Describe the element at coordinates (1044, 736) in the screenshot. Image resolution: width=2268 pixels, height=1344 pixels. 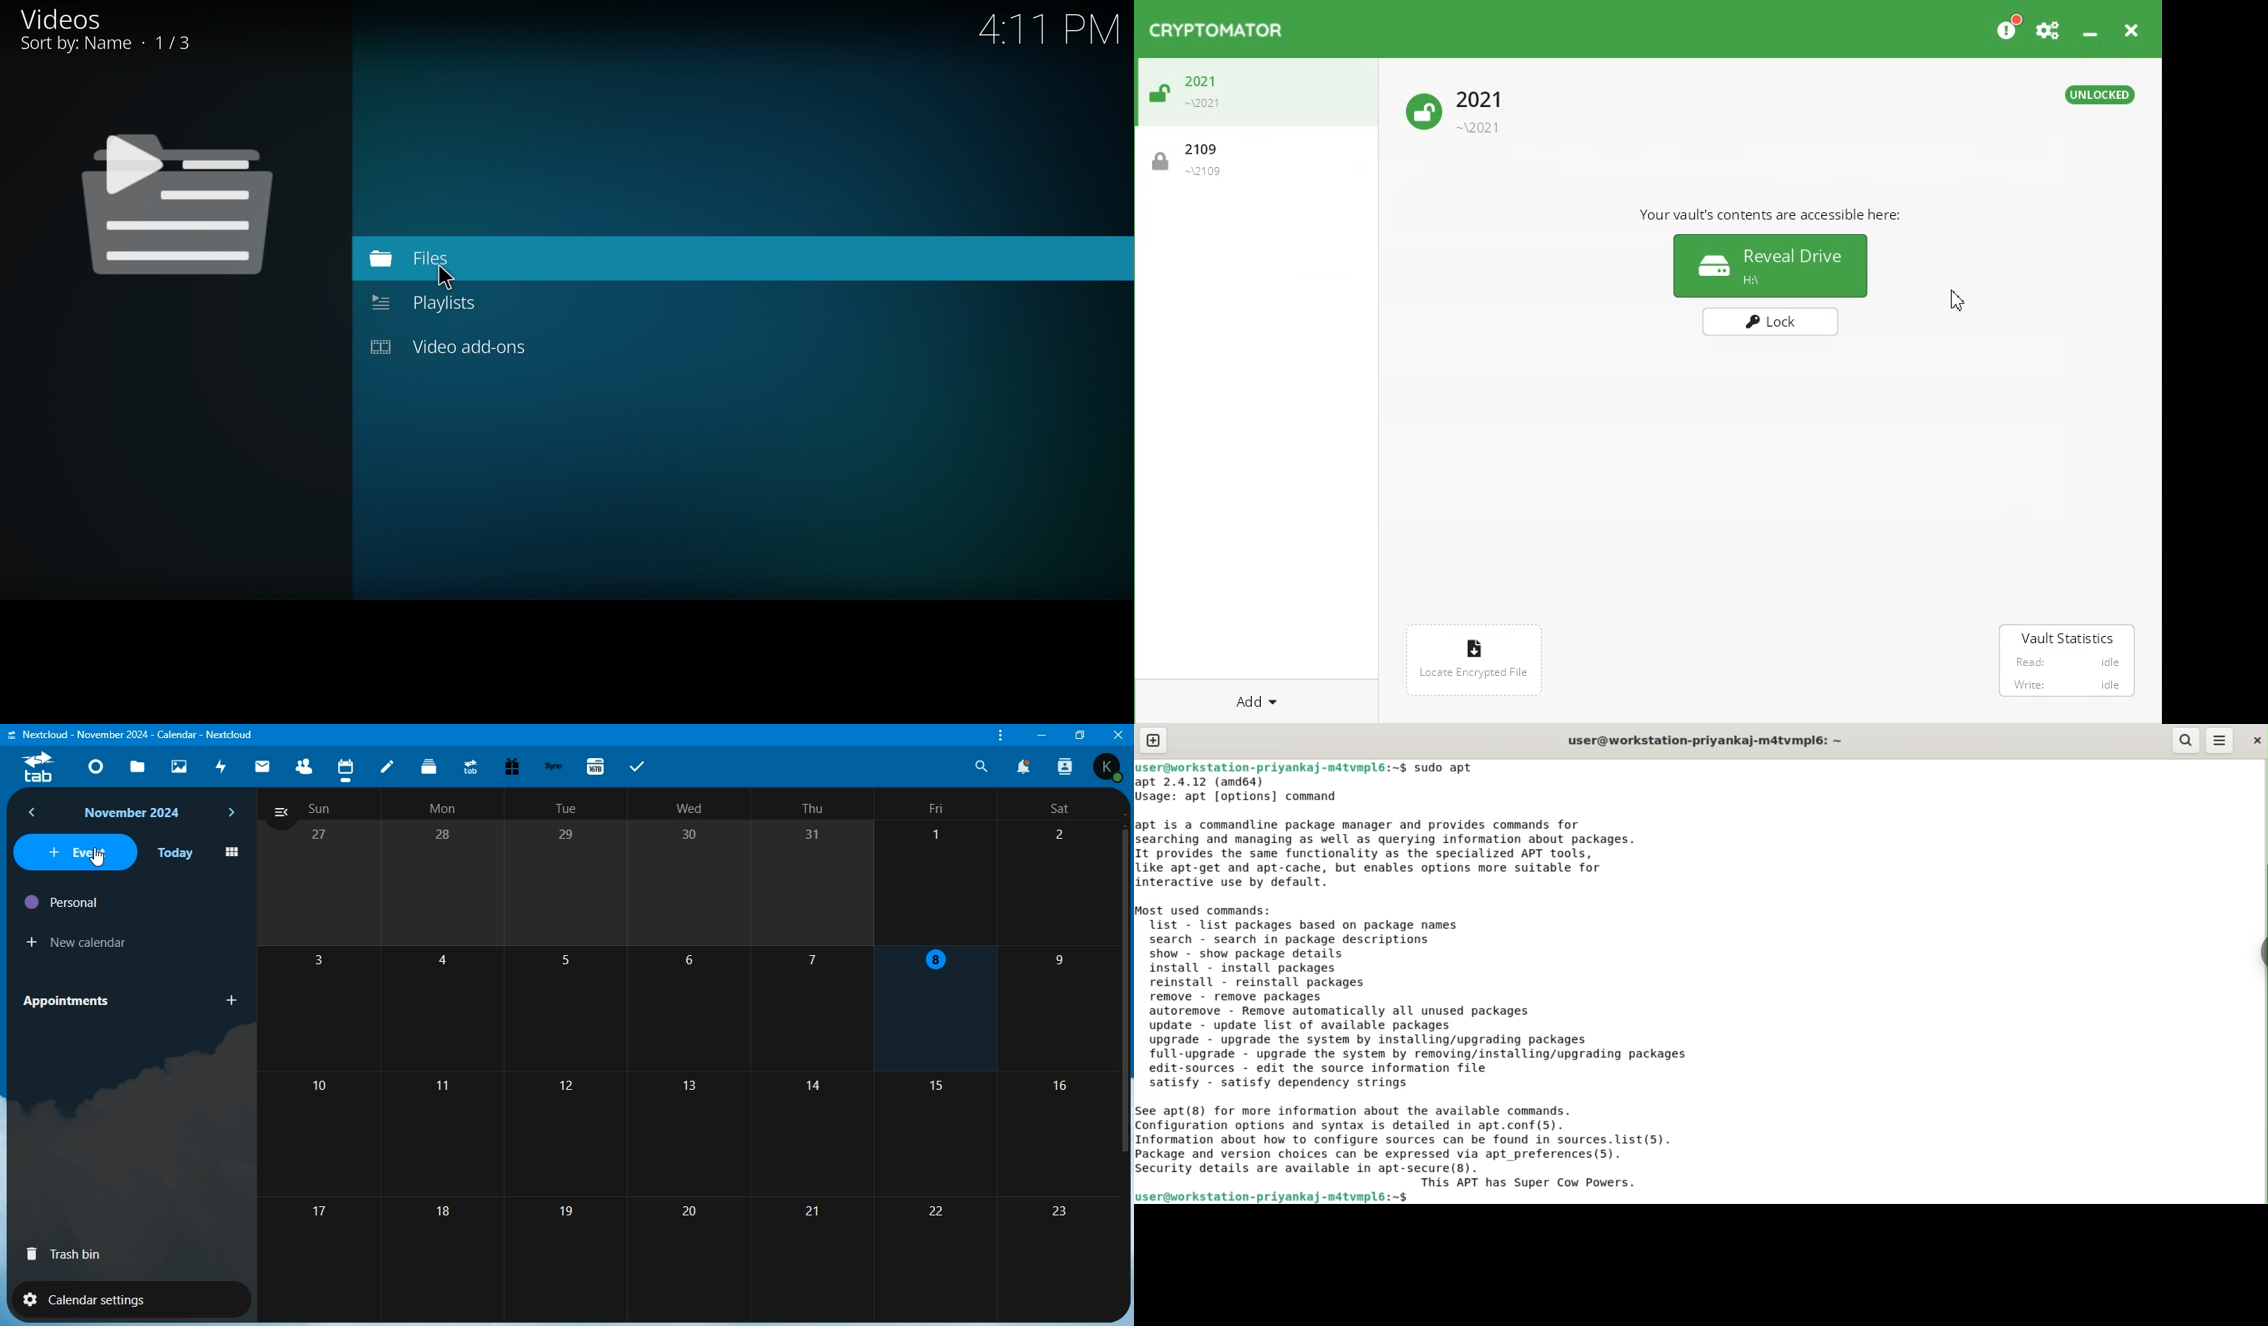
I see `minimize` at that location.